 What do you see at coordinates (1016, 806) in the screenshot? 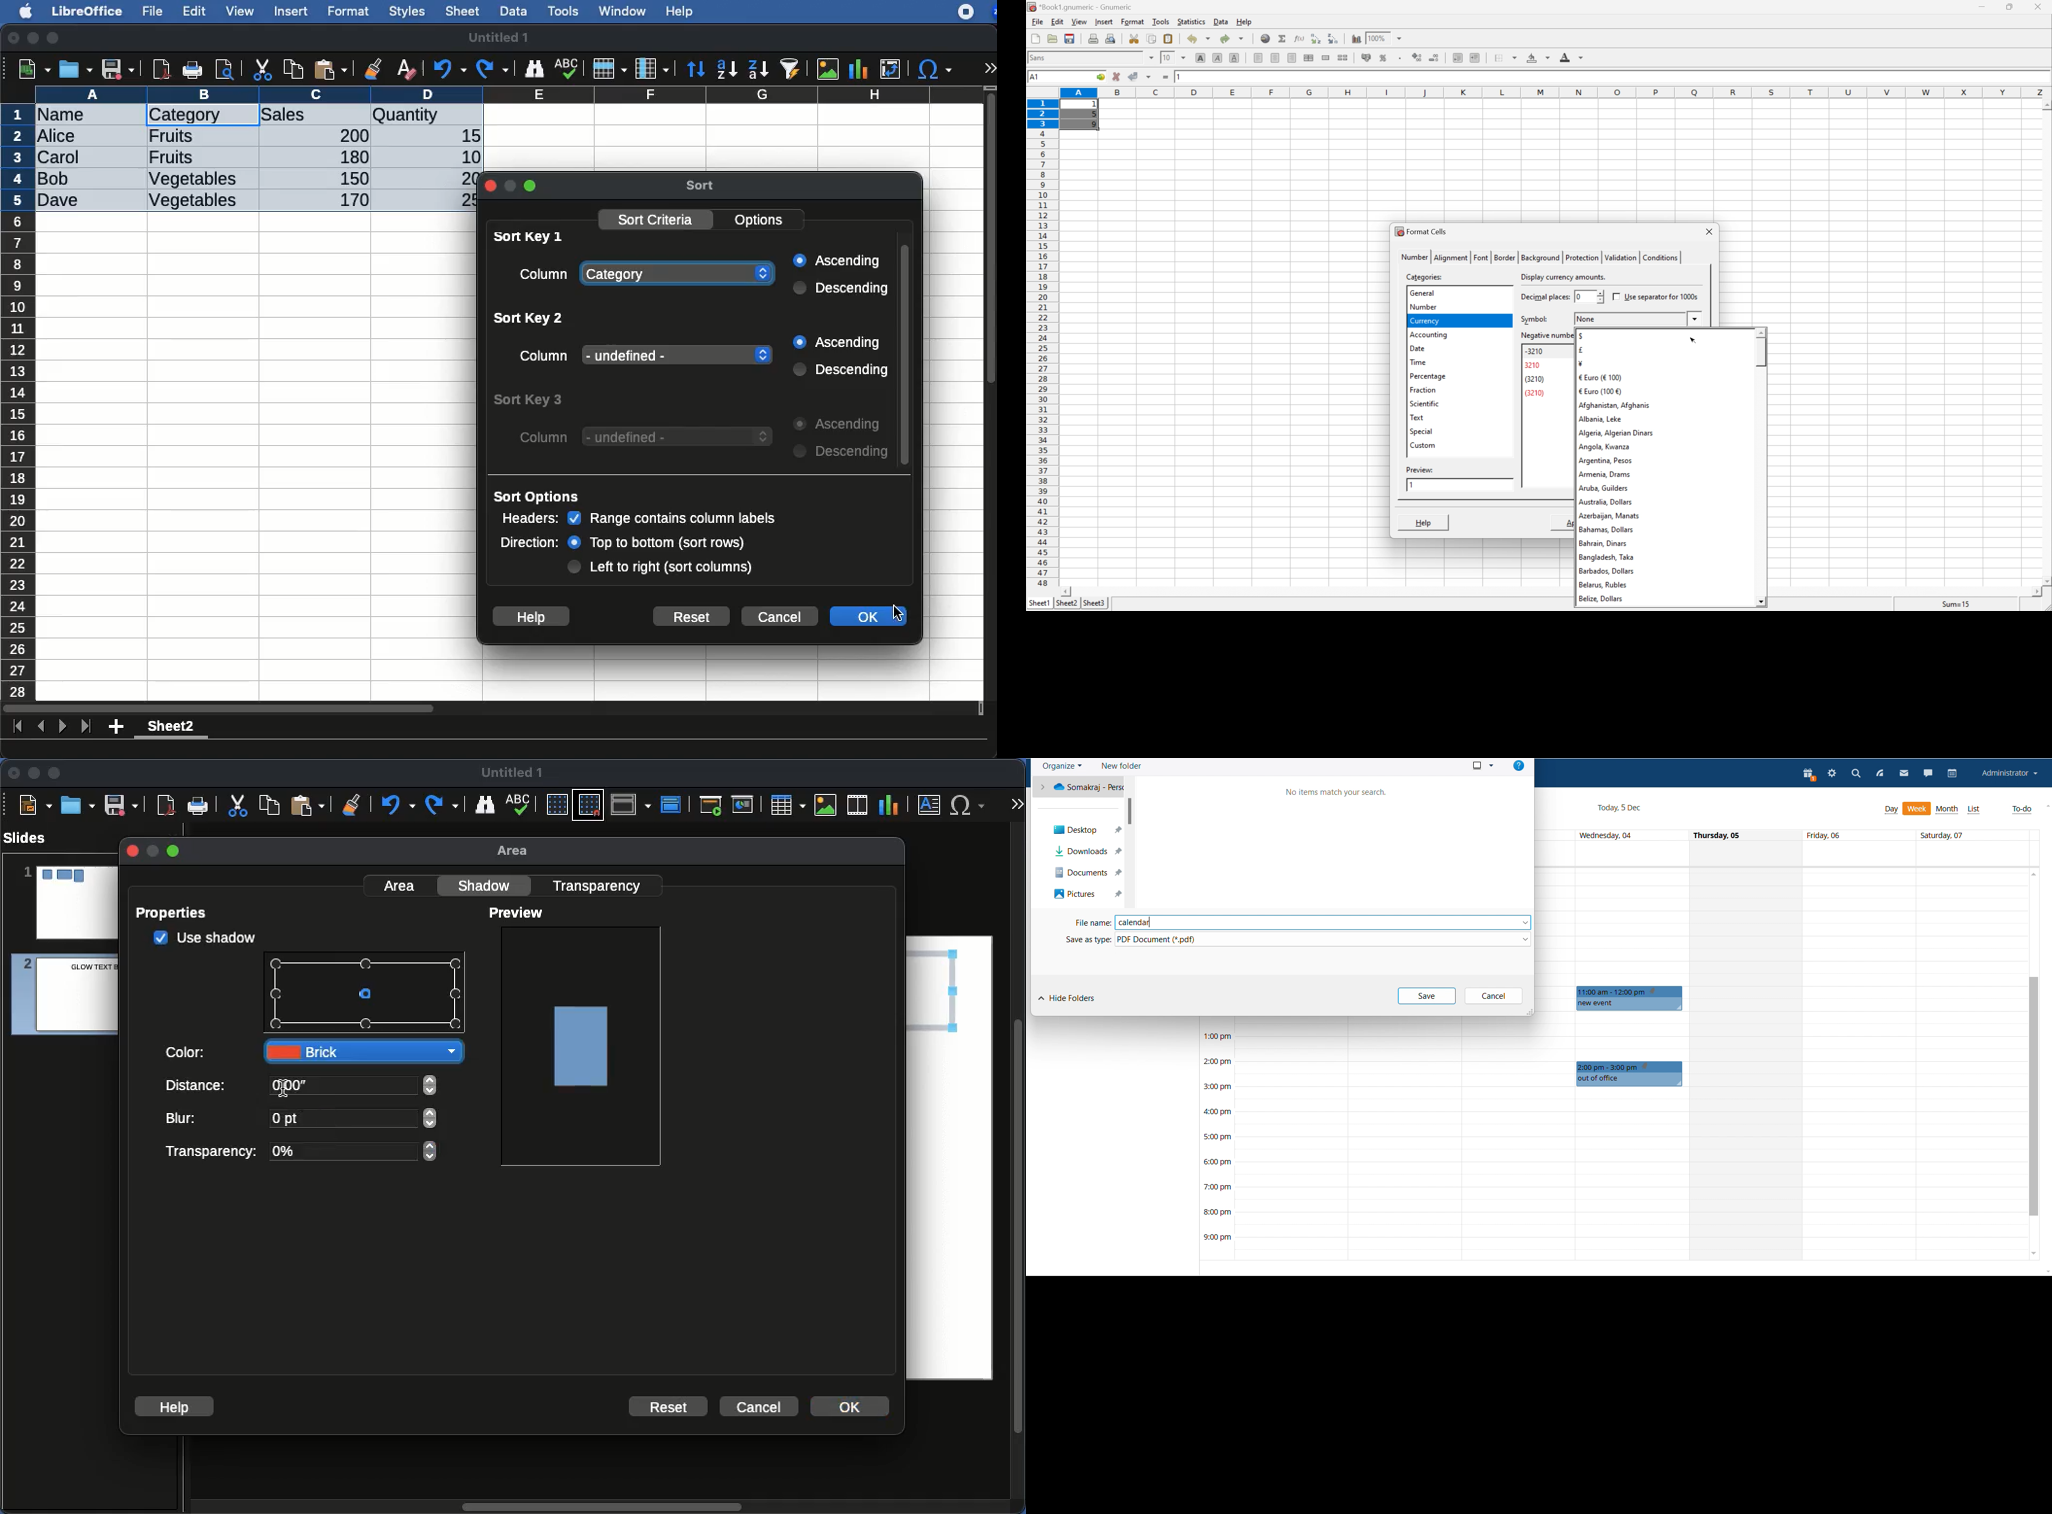
I see `More` at bounding box center [1016, 806].